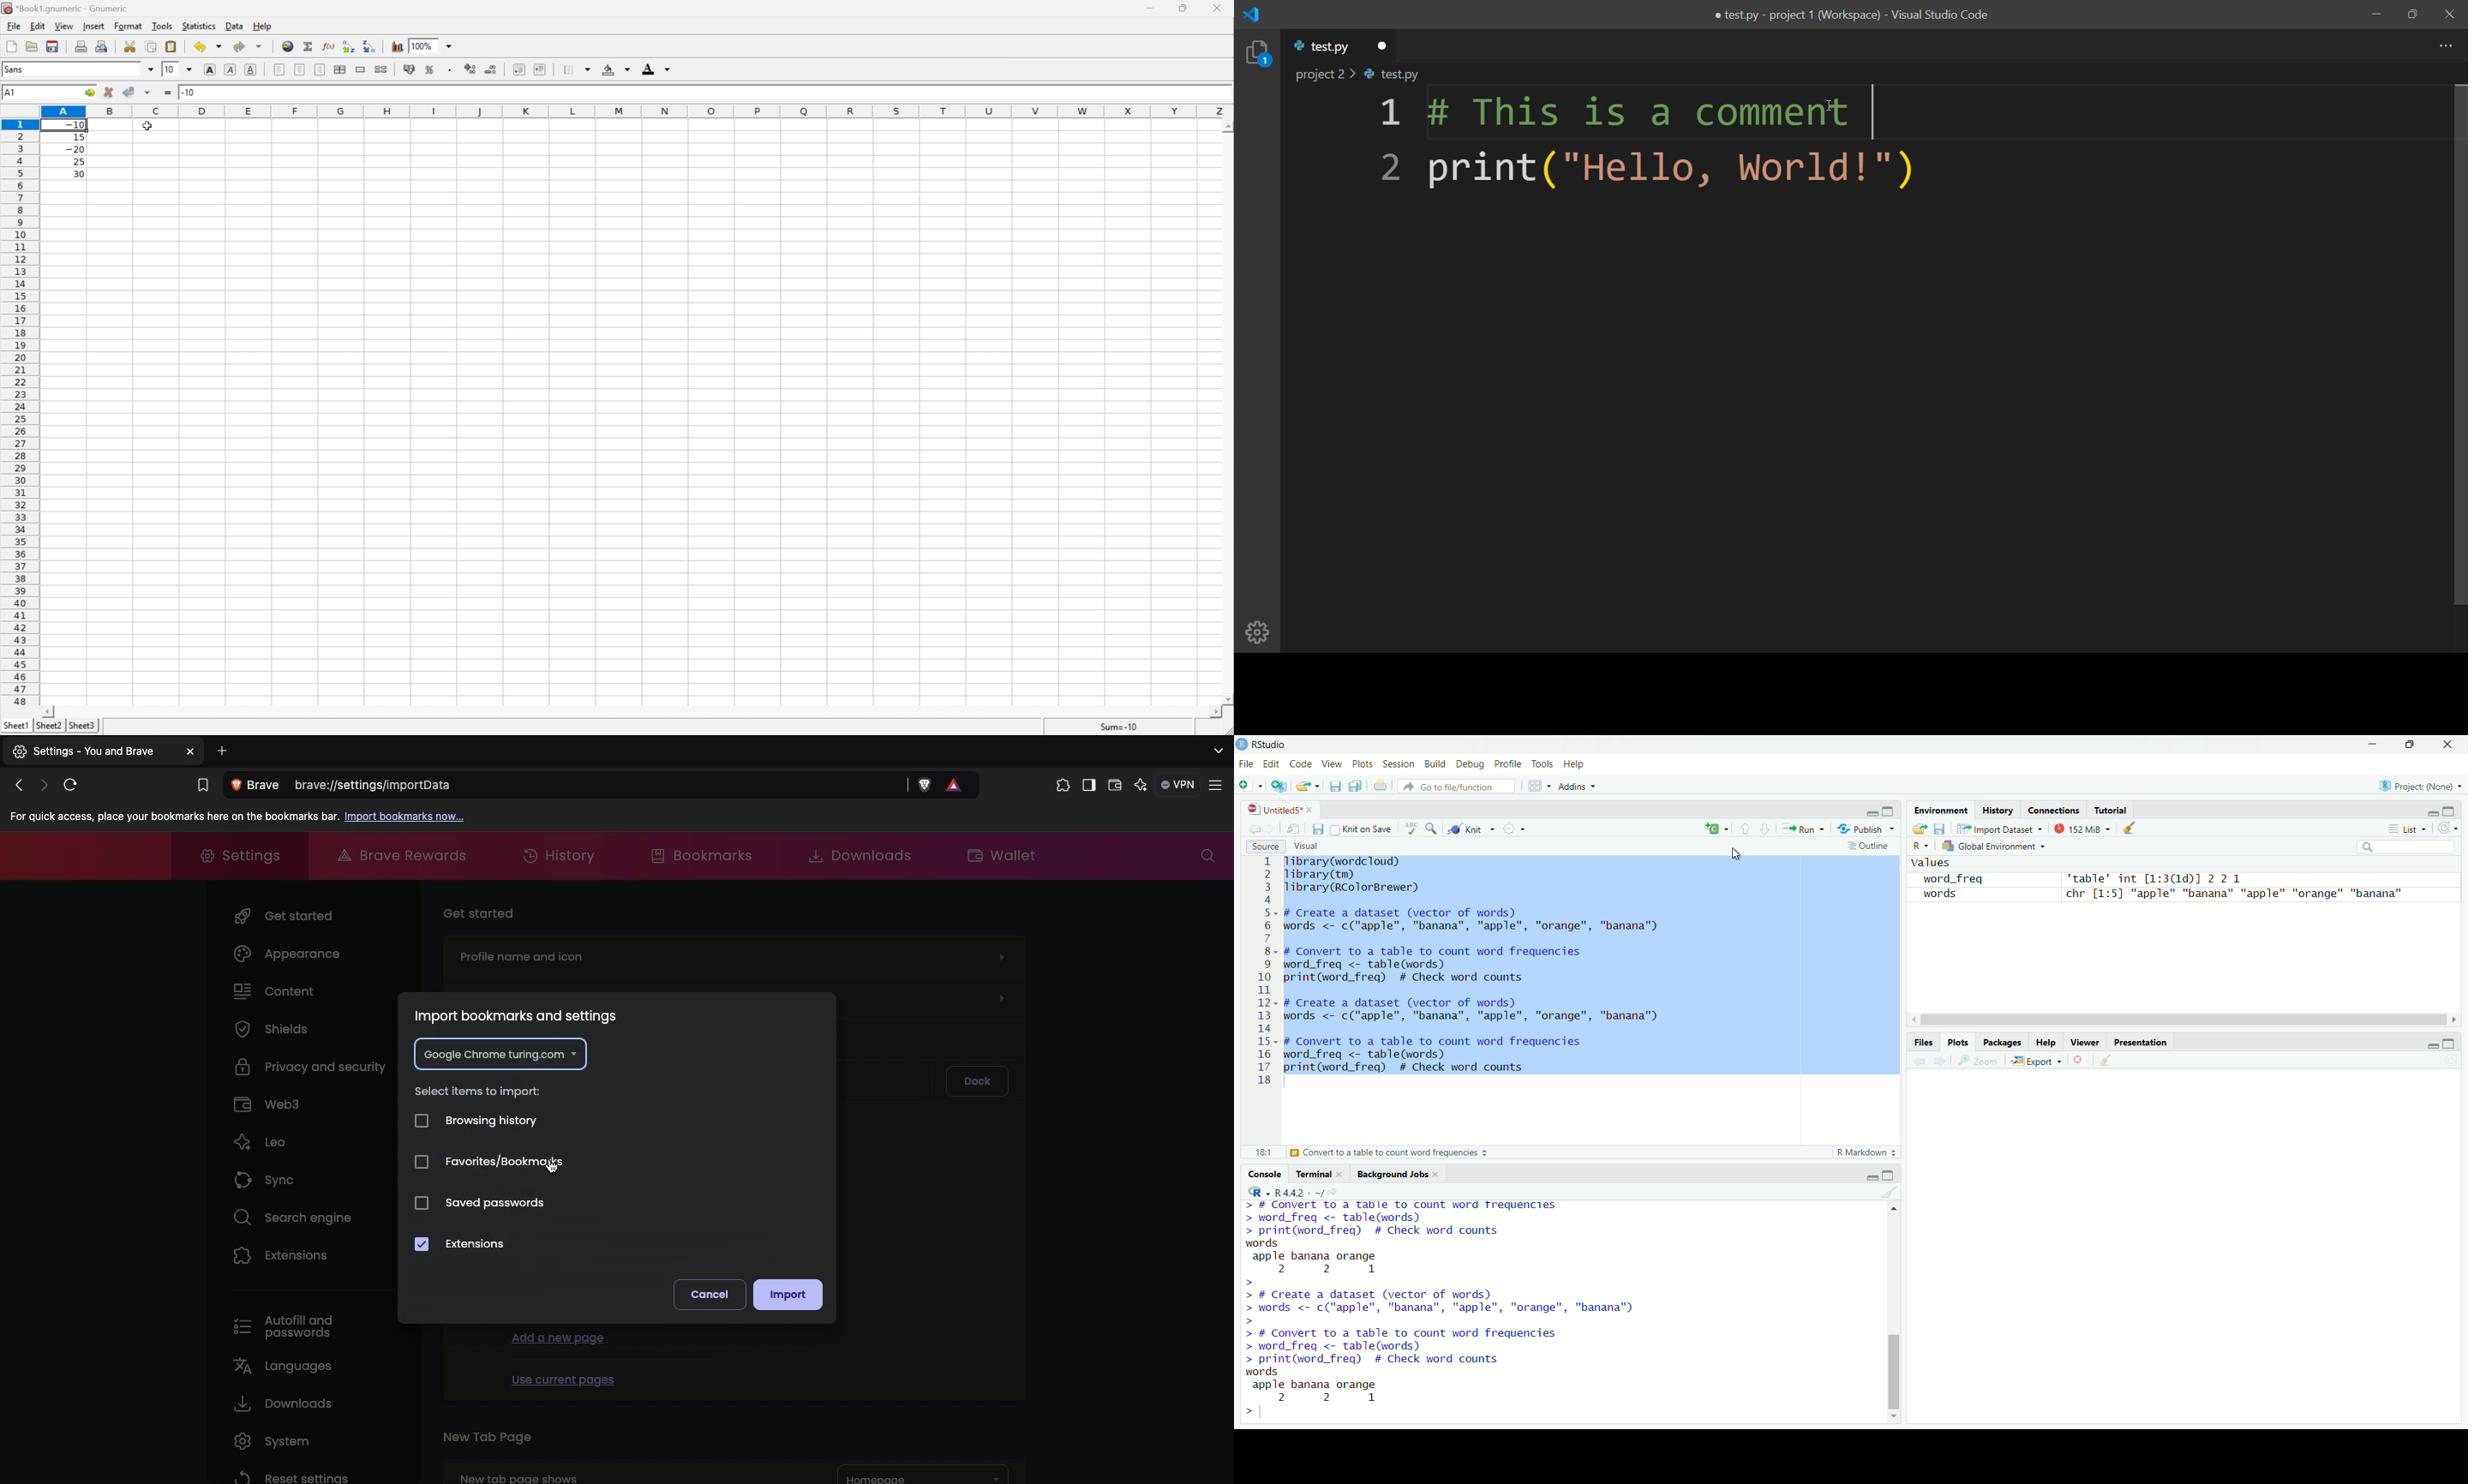  Describe the element at coordinates (1542, 763) in the screenshot. I see `Tools` at that location.